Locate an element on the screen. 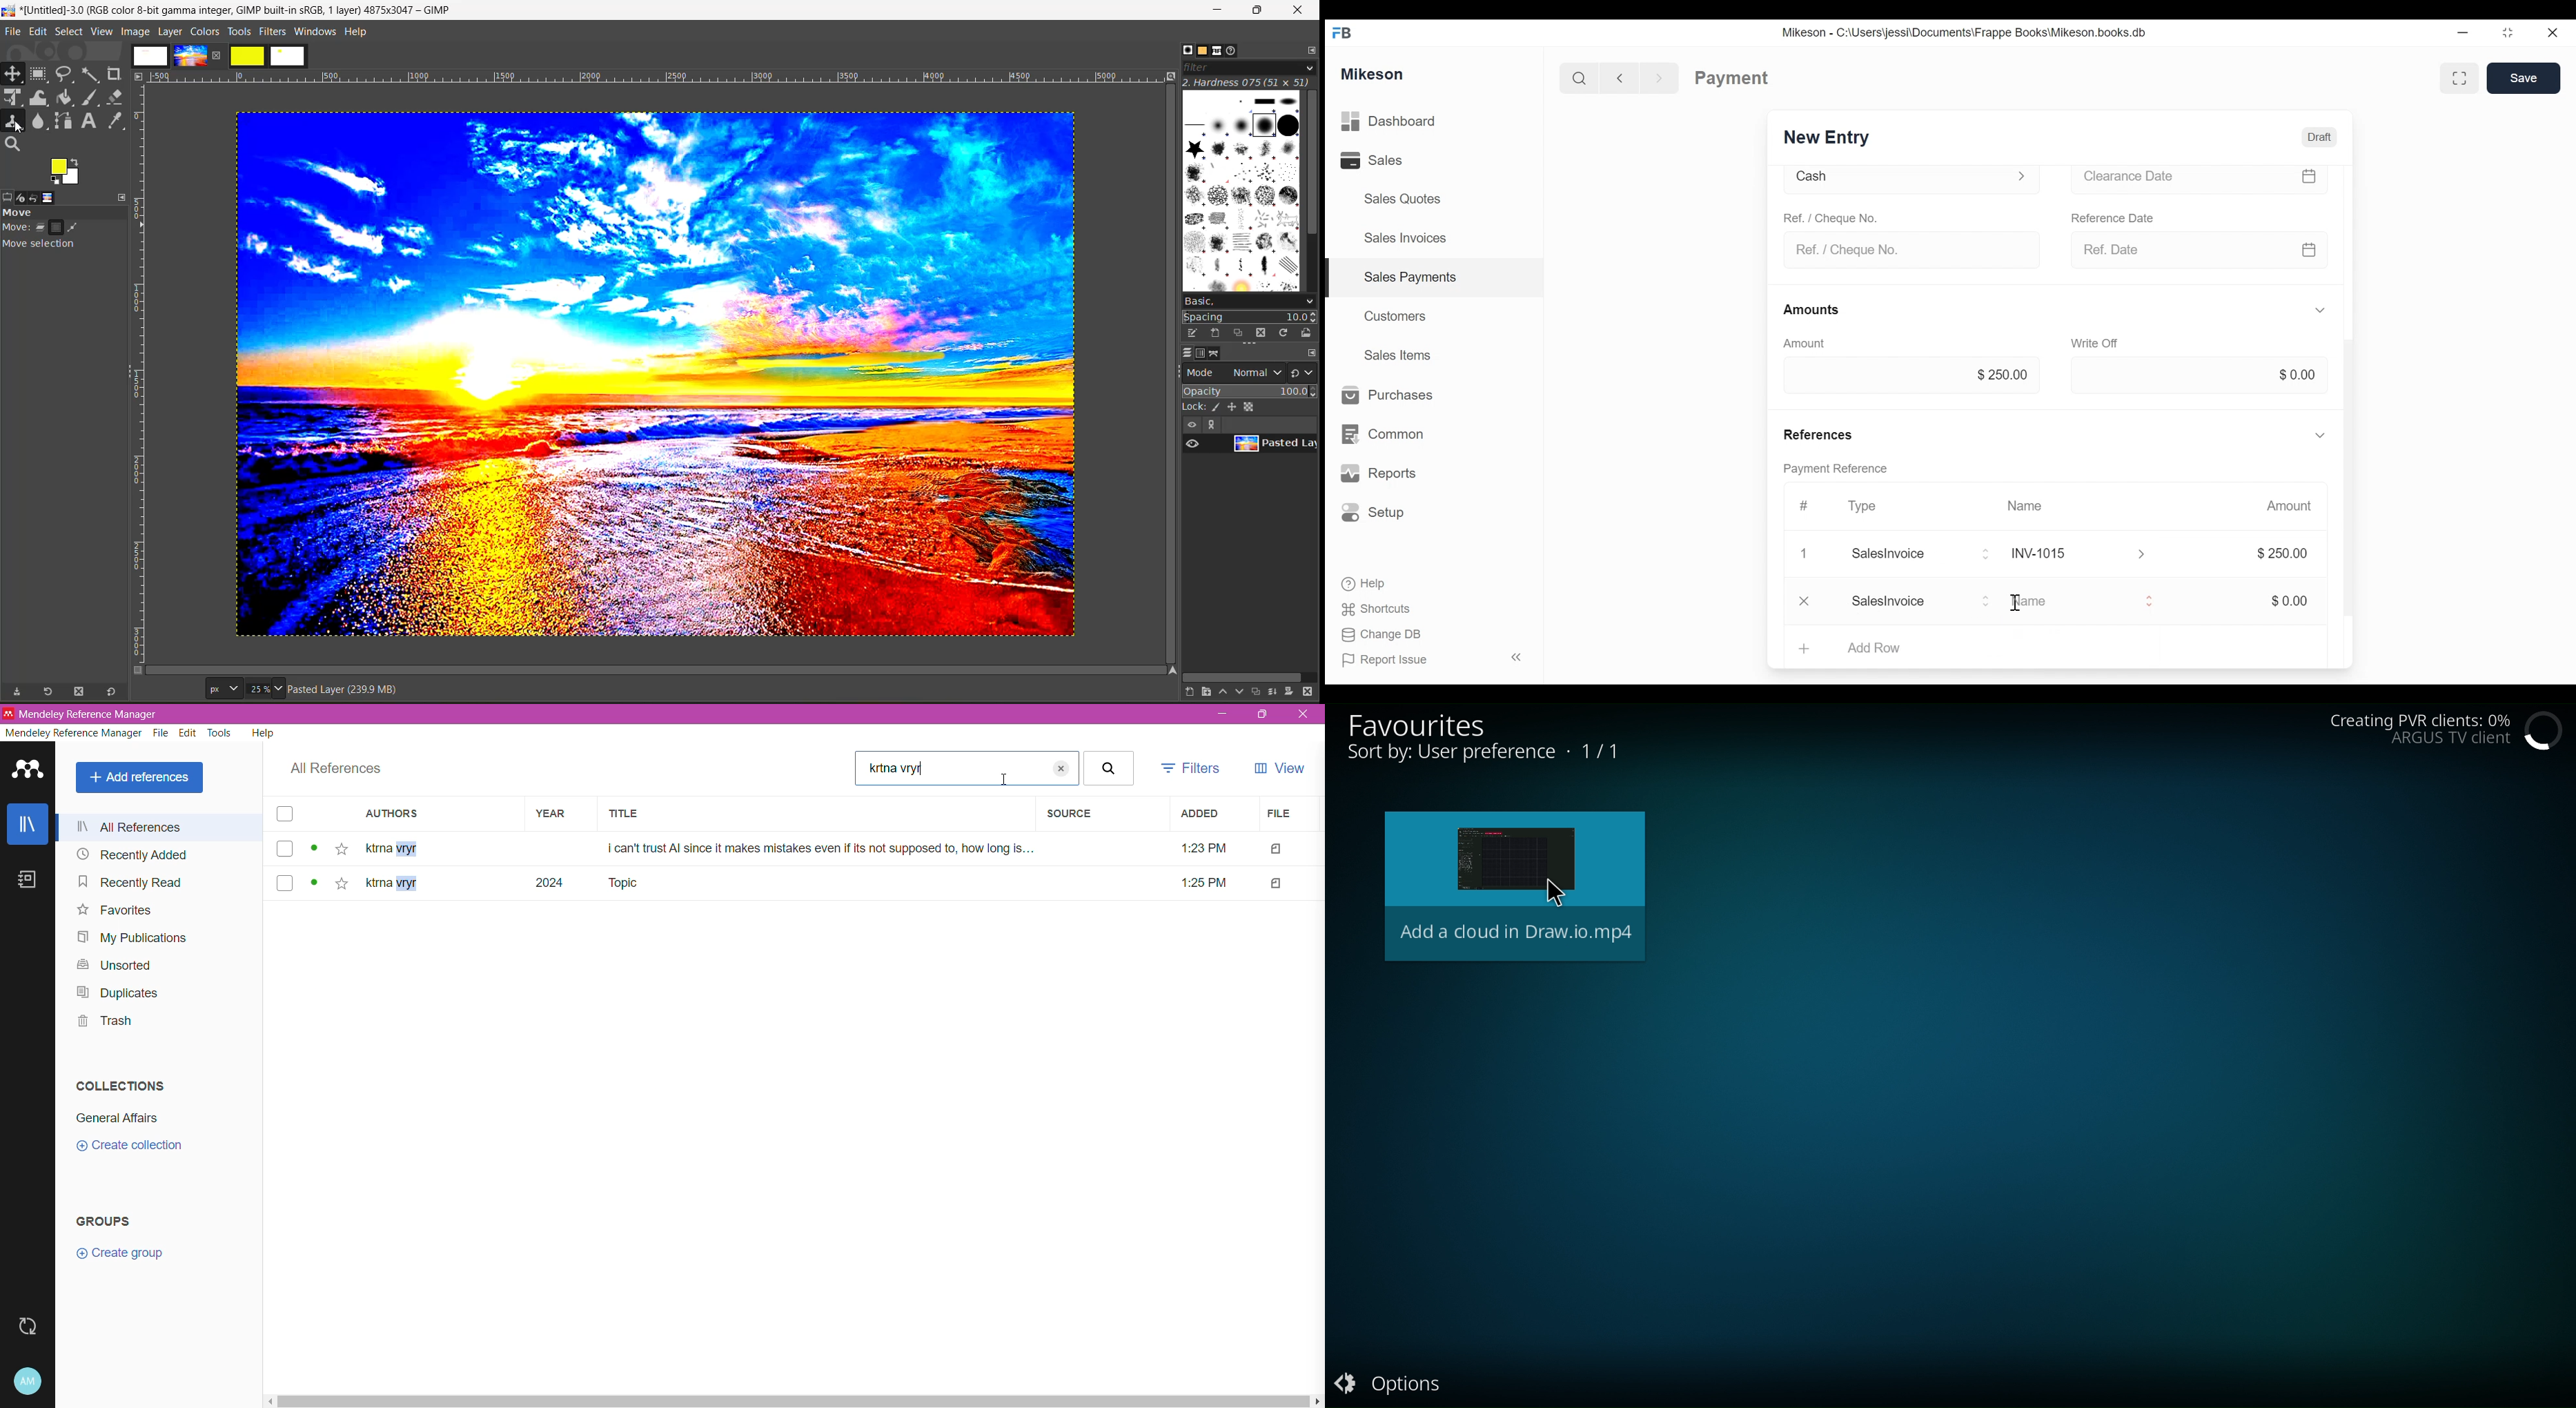  Year is located at coordinates (556, 815).